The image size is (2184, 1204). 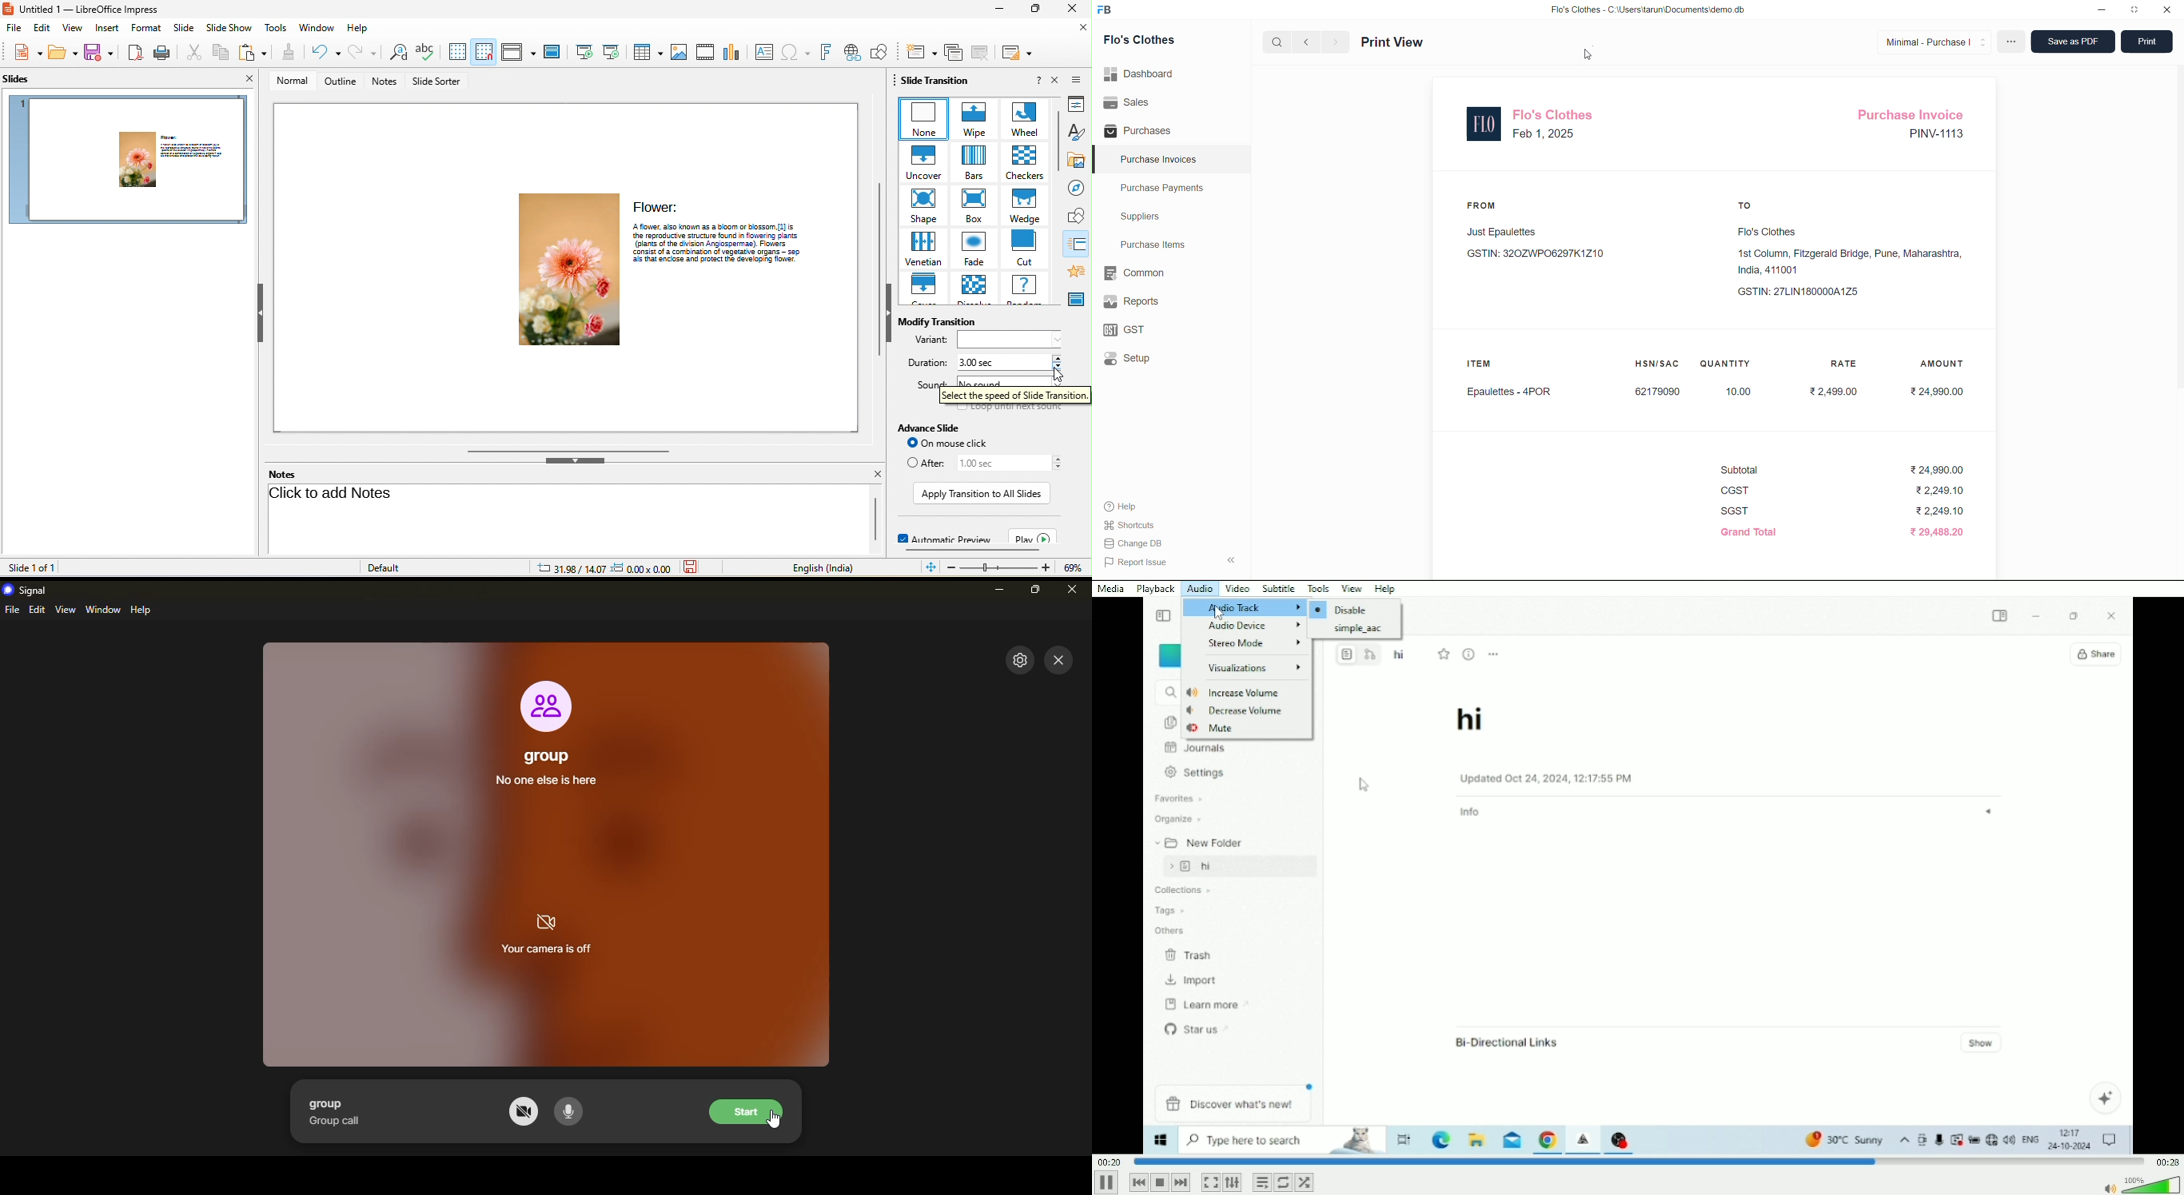 I want to click on help, so click(x=143, y=610).